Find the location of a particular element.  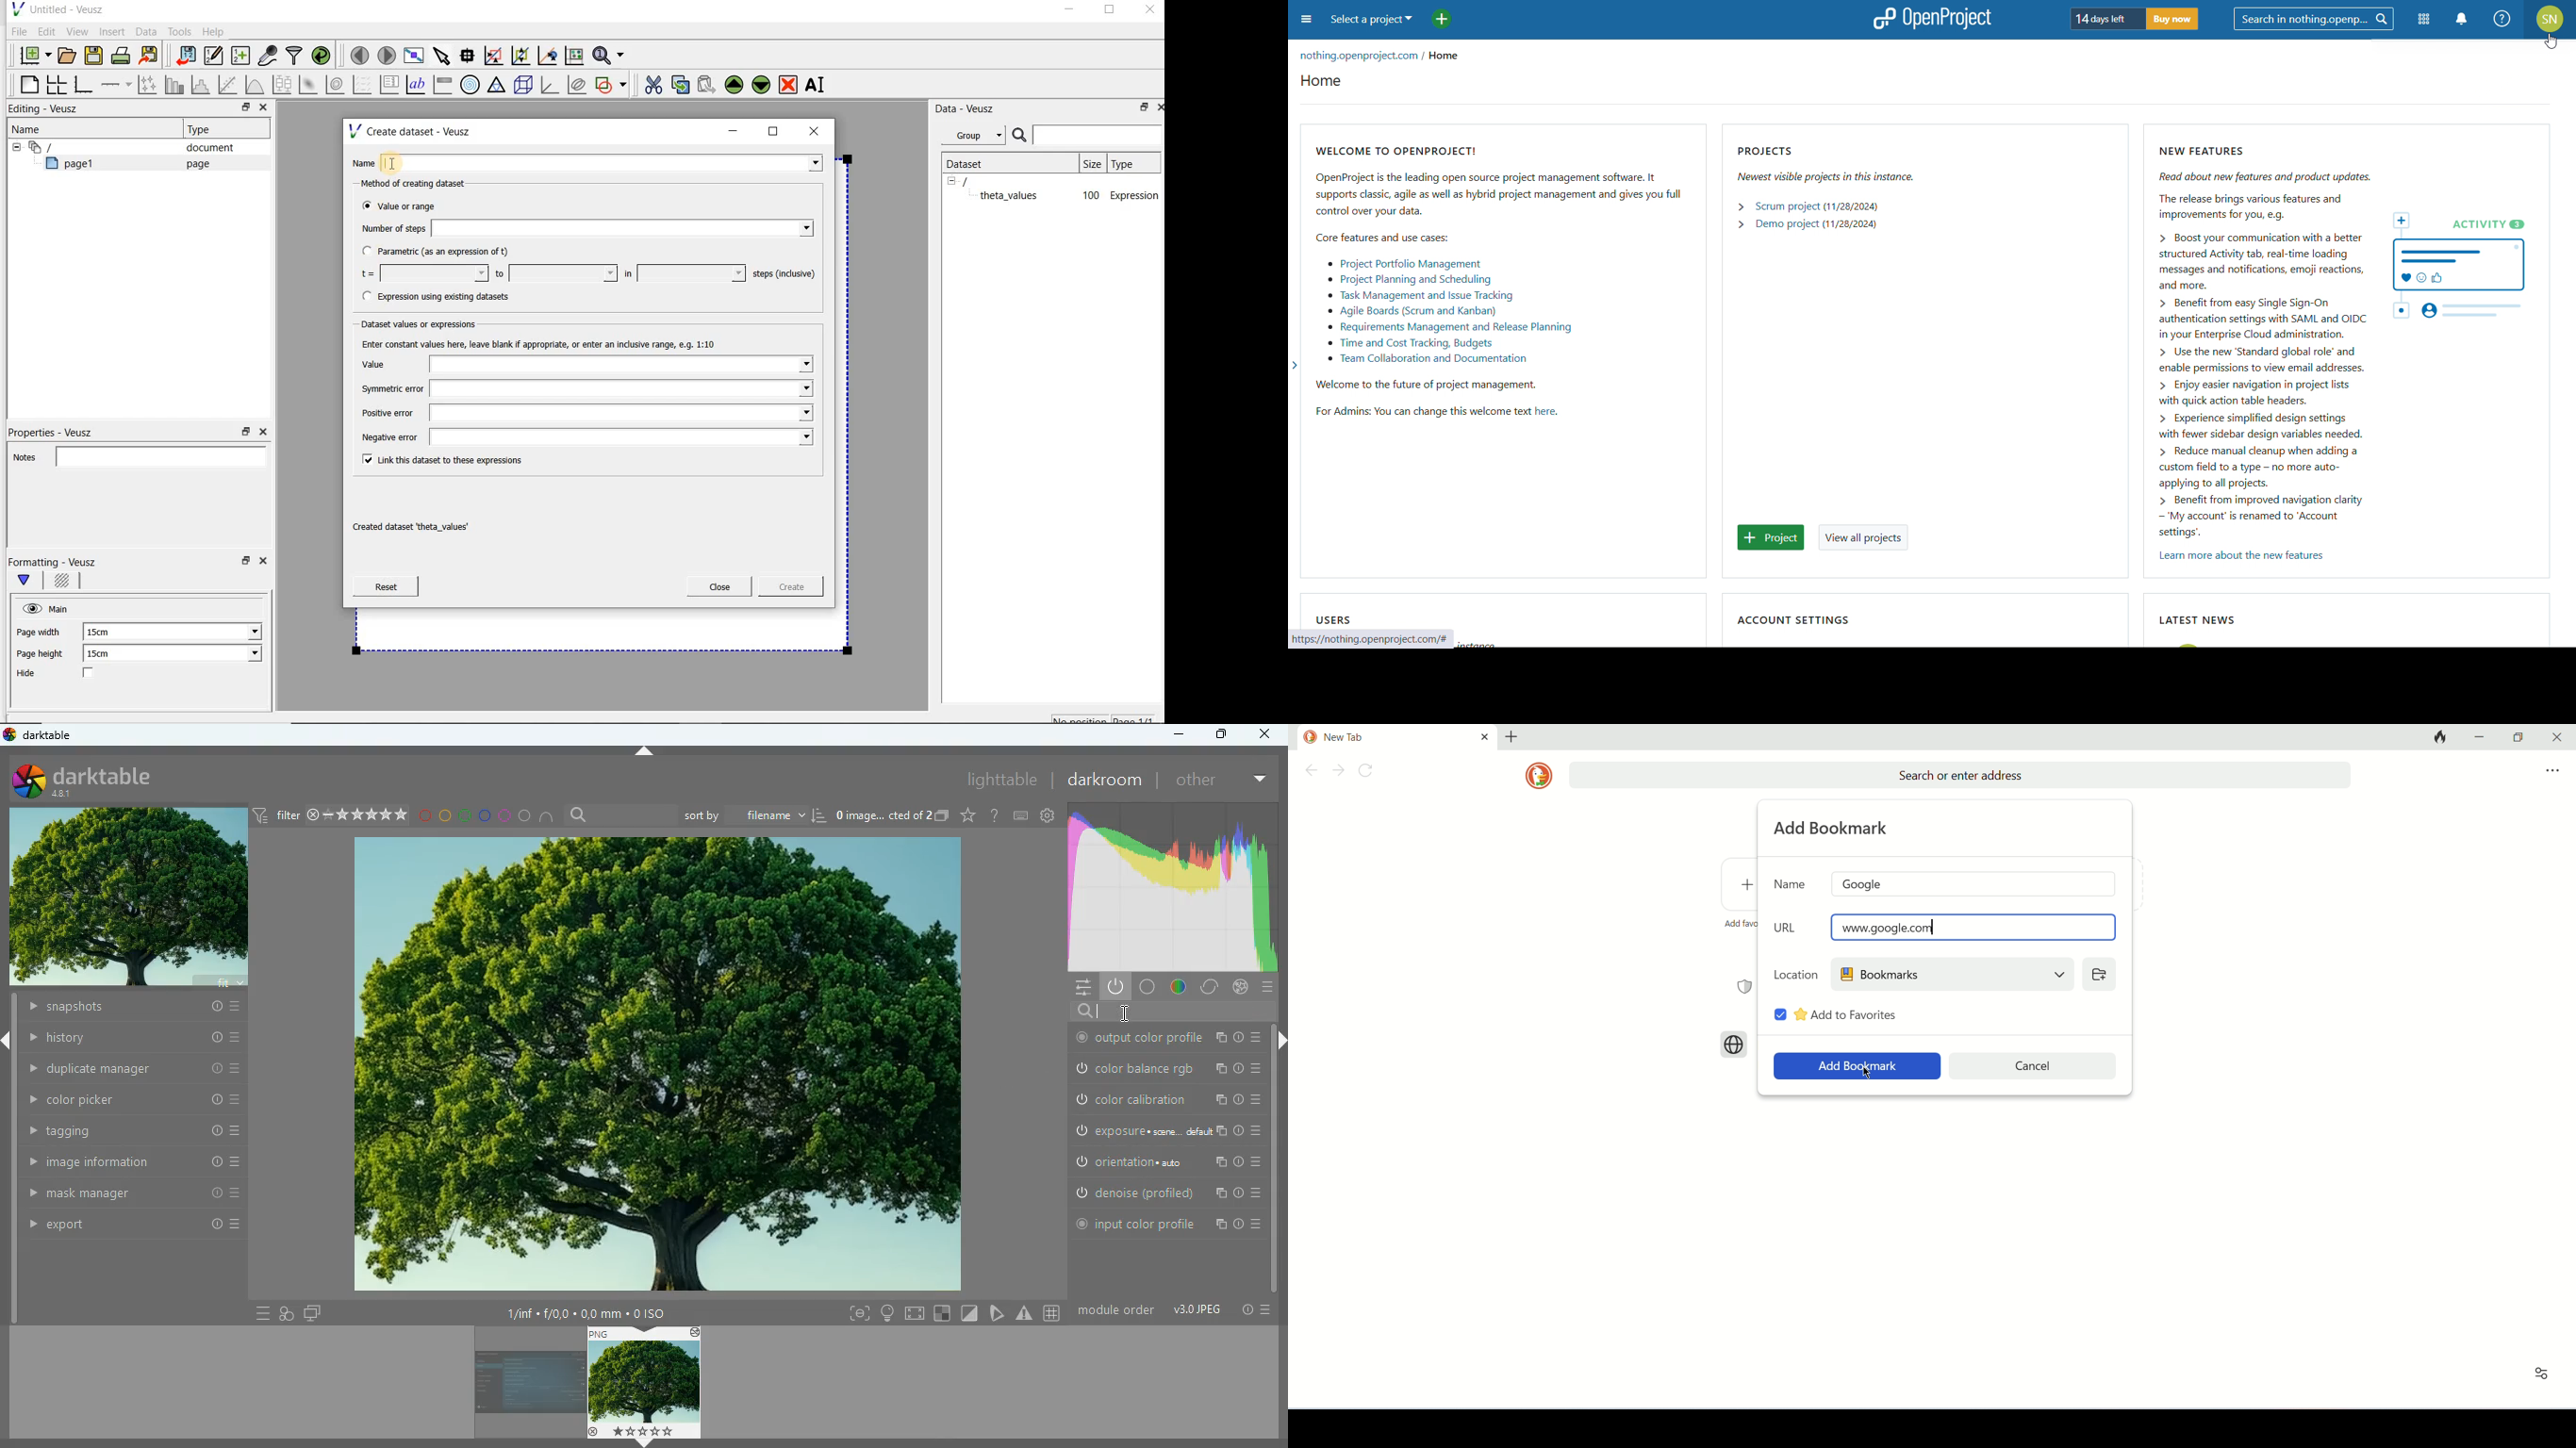

cancel is located at coordinates (2034, 1066).